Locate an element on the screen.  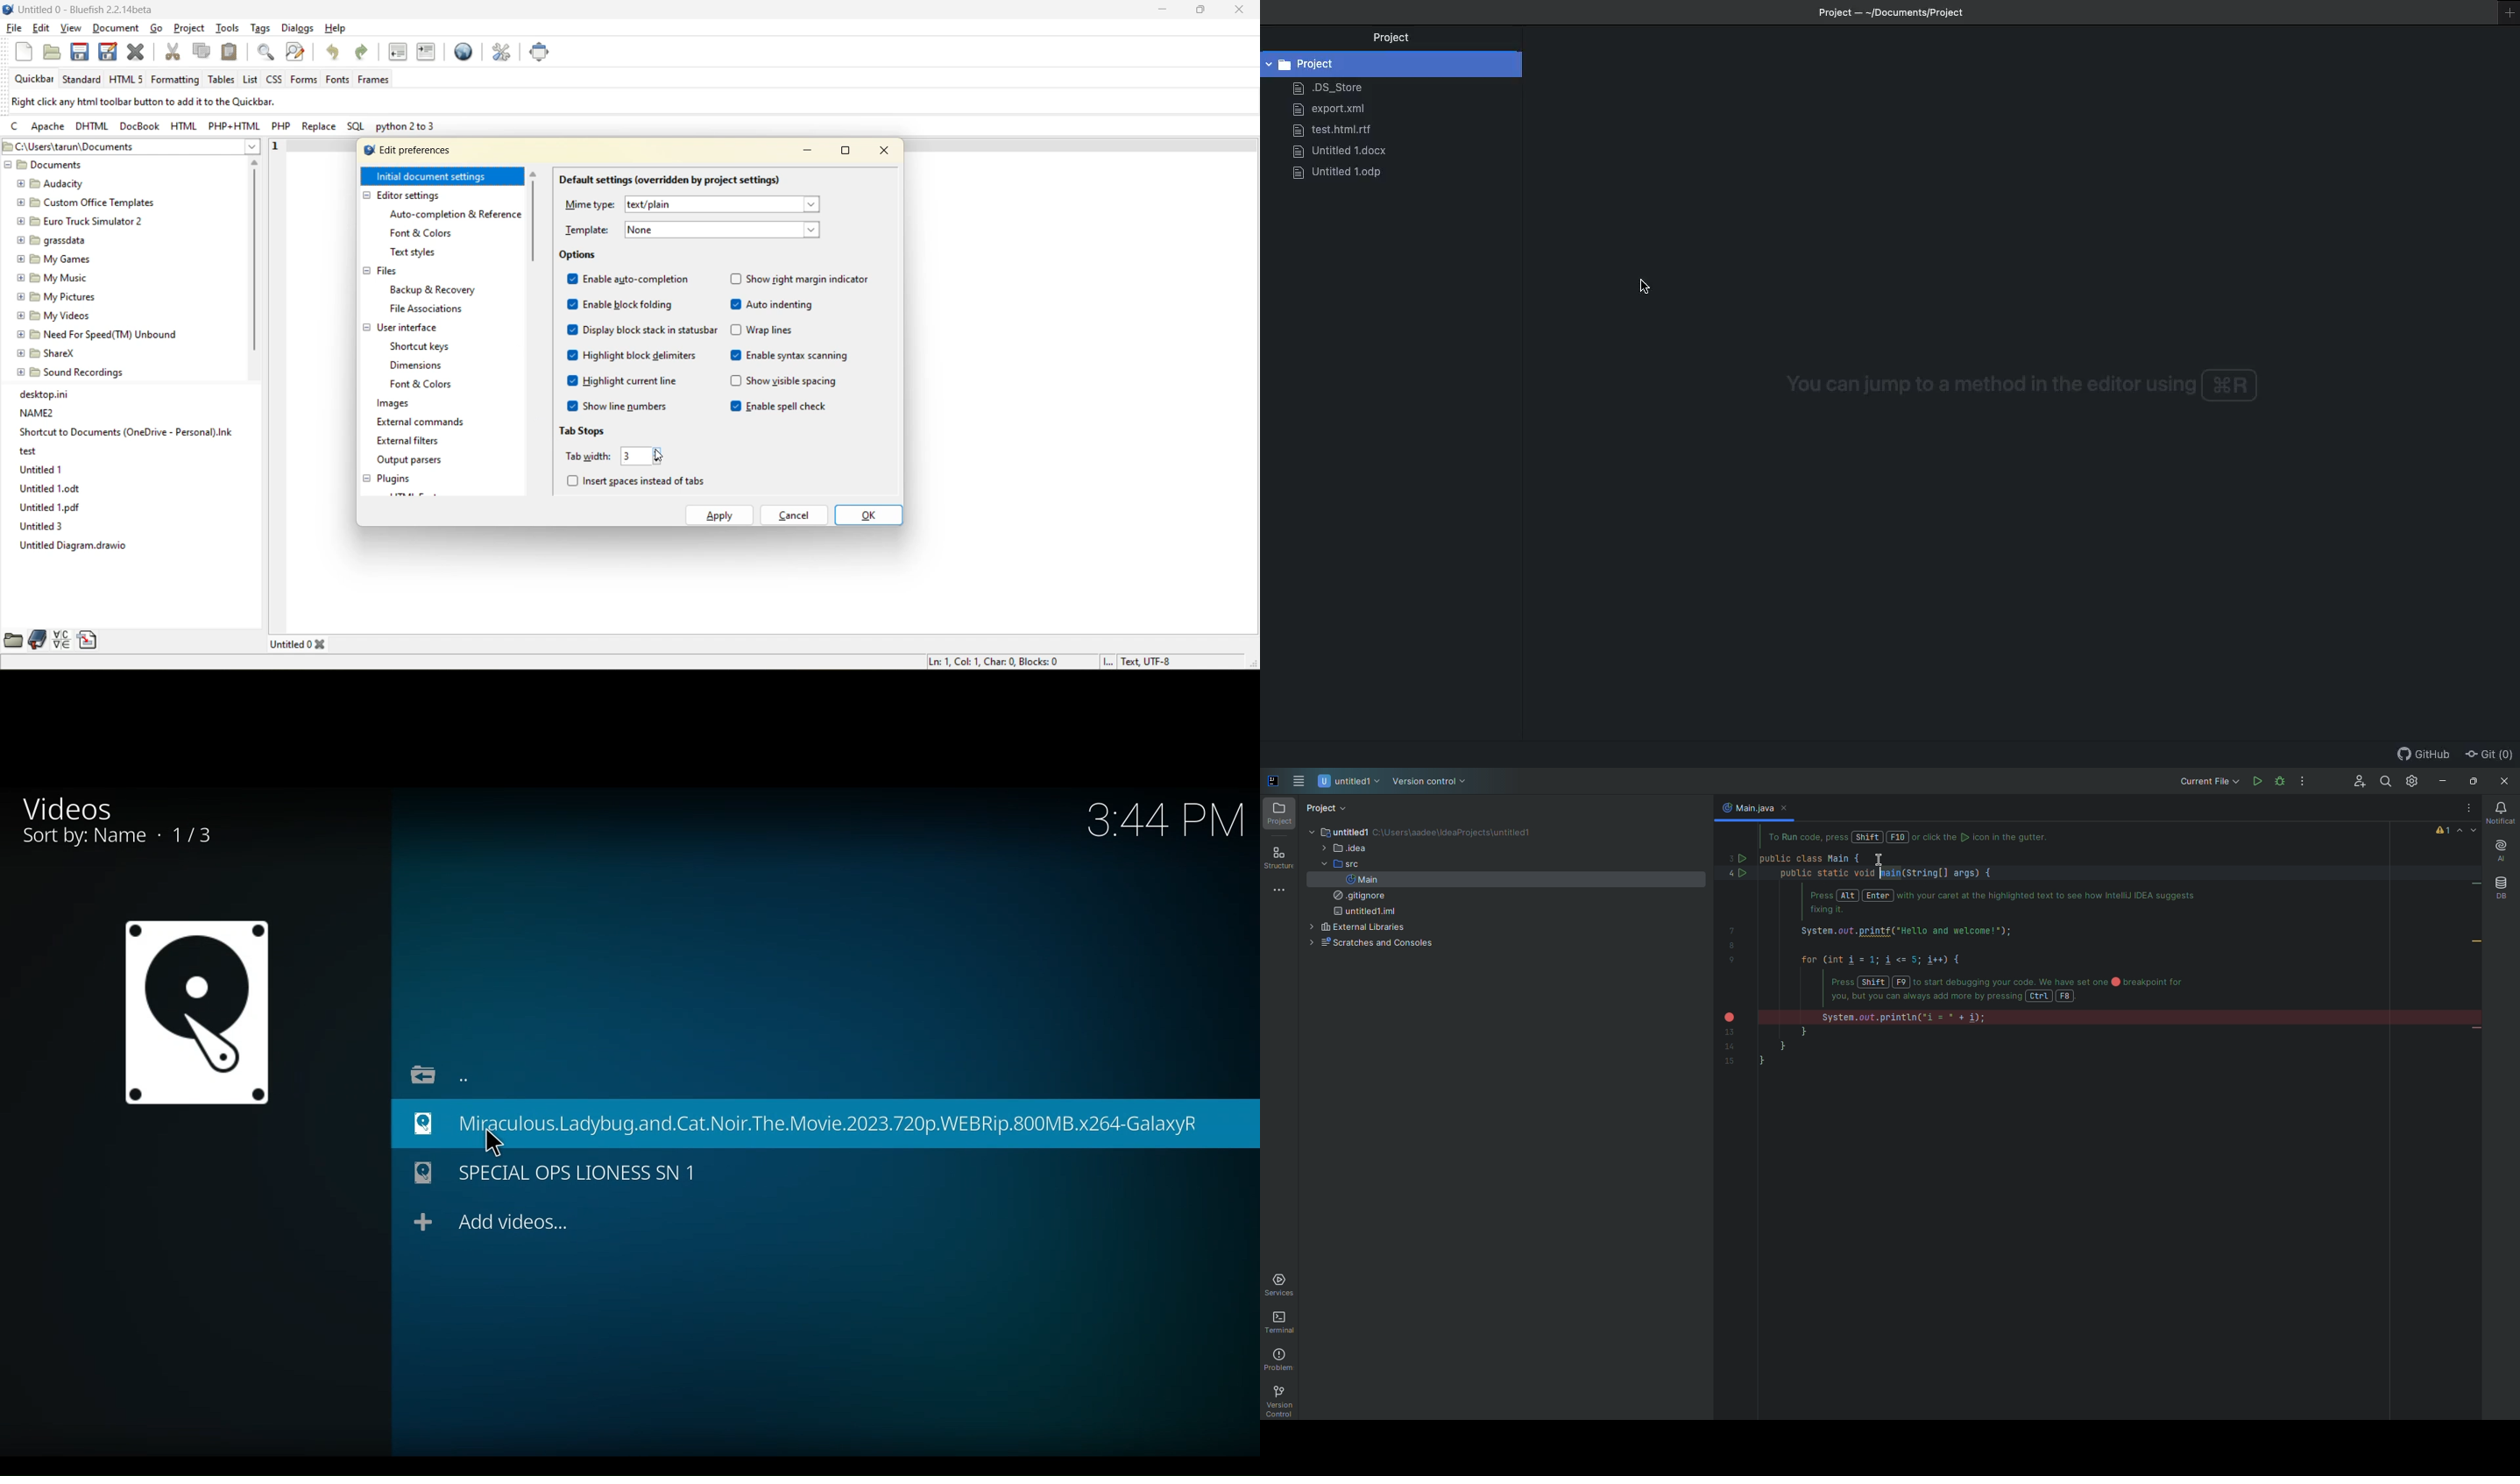
dialogs is located at coordinates (298, 28).